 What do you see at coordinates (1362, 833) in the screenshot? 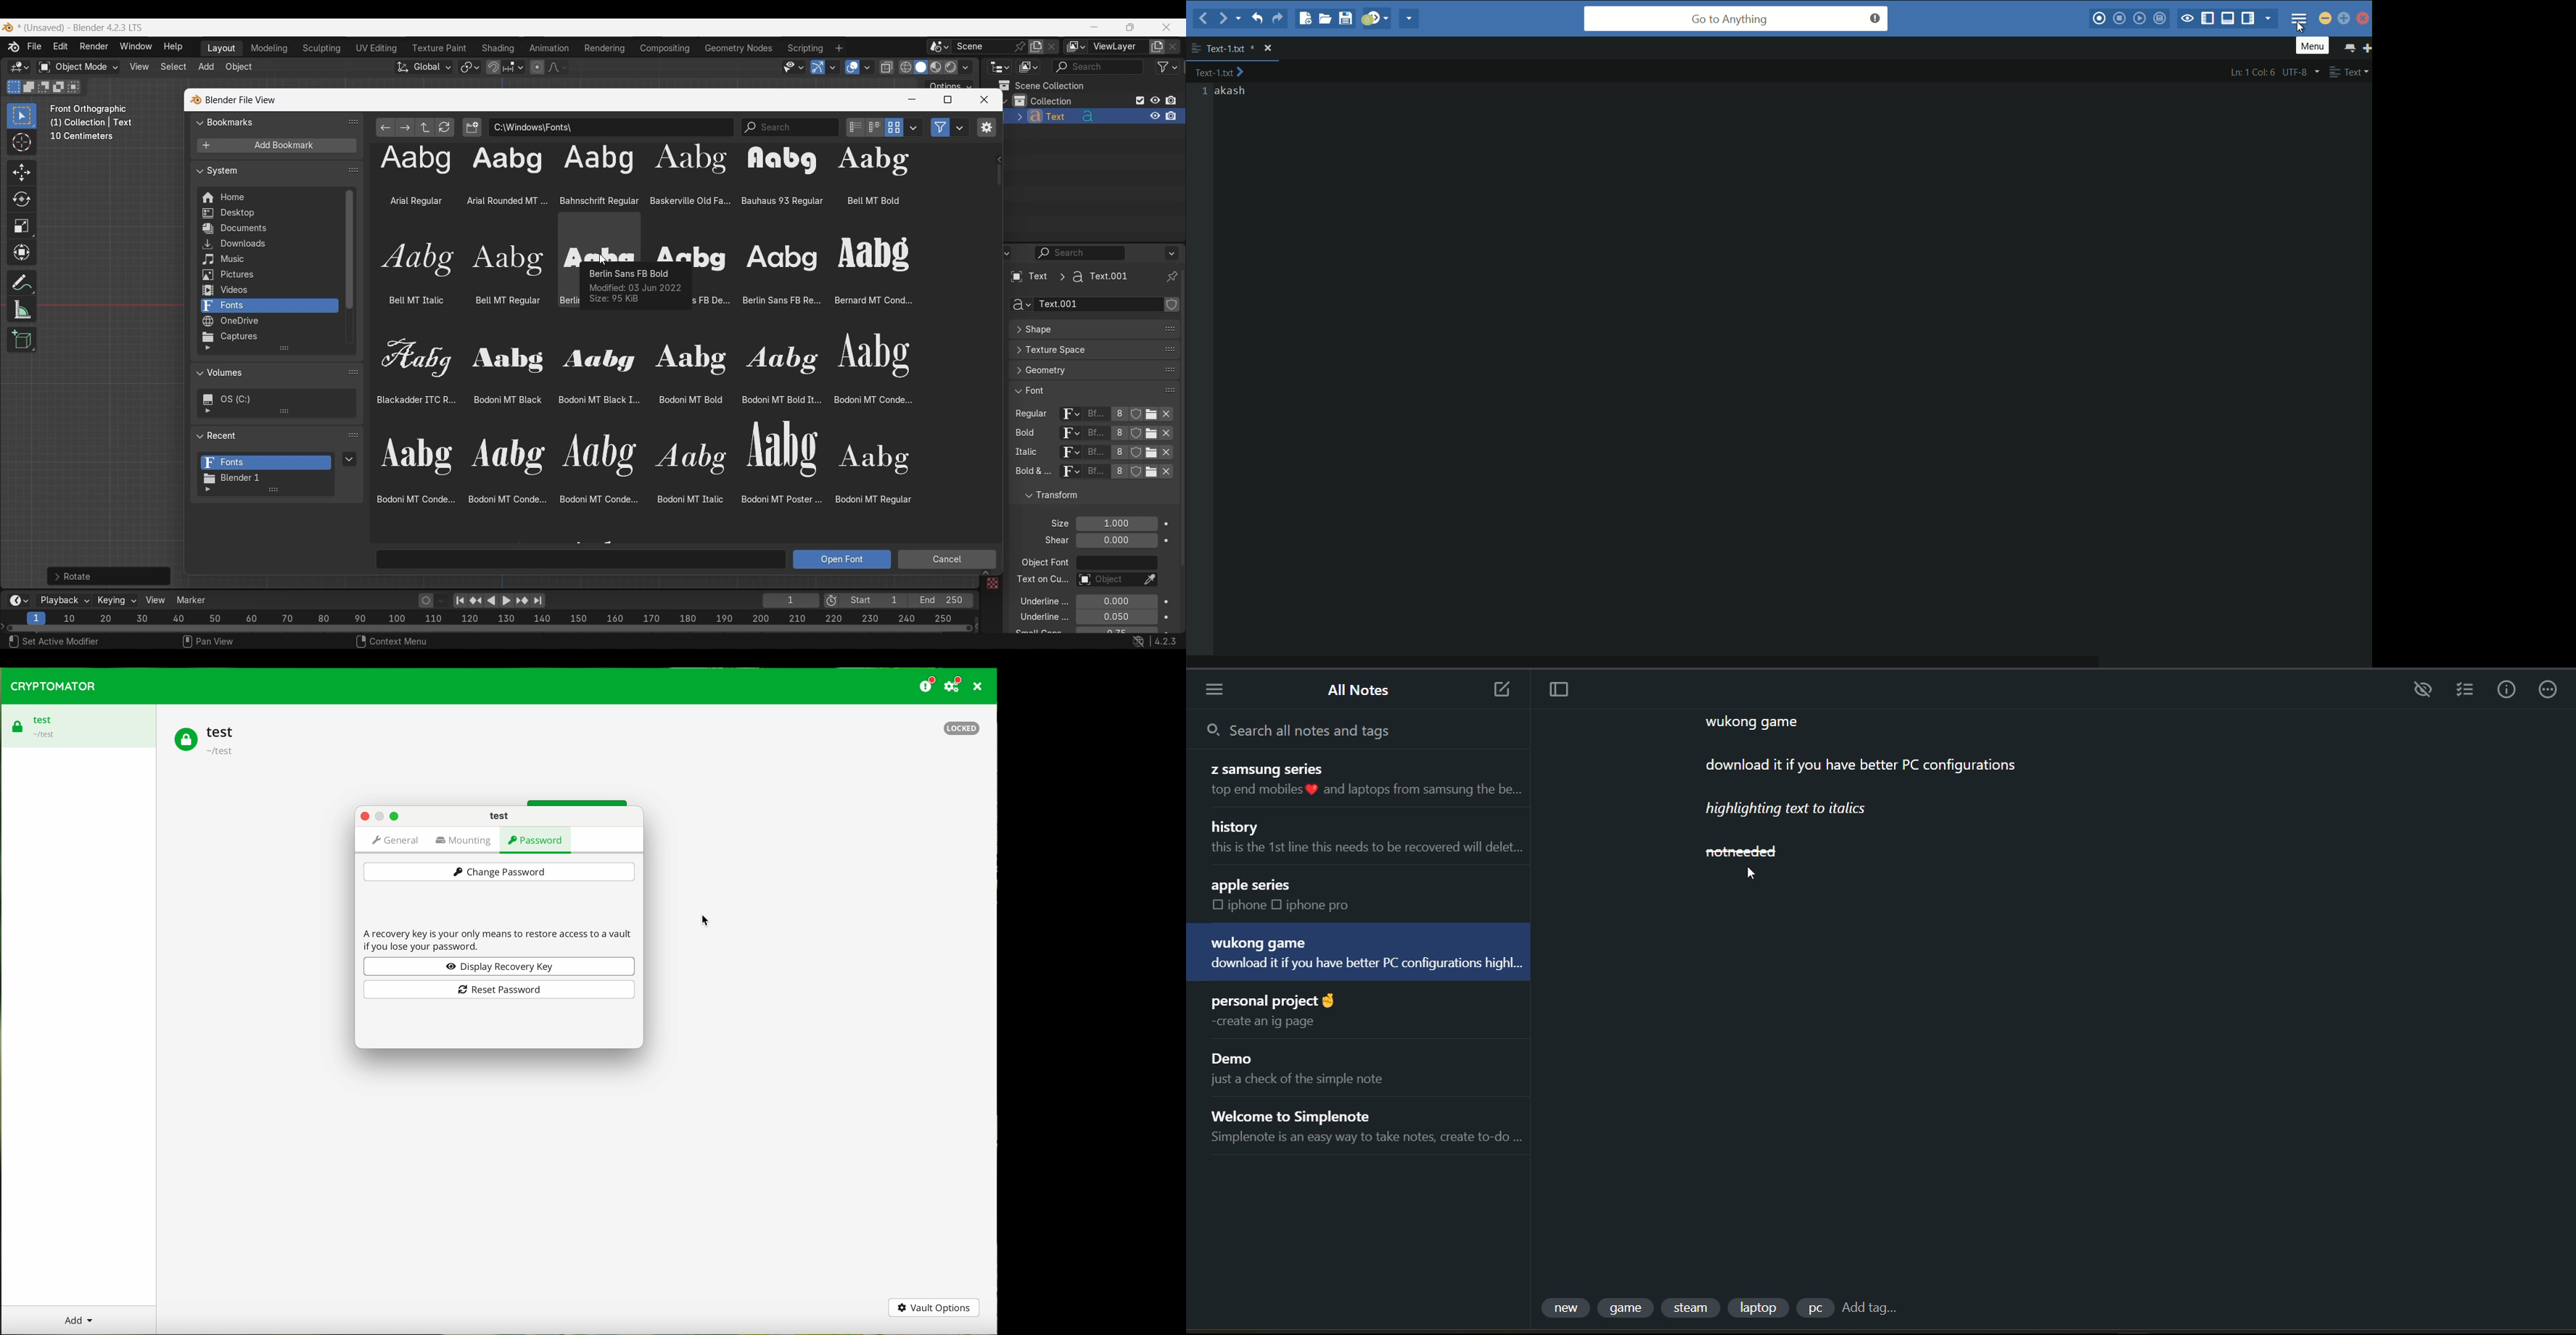
I see `note title and preview` at bounding box center [1362, 833].